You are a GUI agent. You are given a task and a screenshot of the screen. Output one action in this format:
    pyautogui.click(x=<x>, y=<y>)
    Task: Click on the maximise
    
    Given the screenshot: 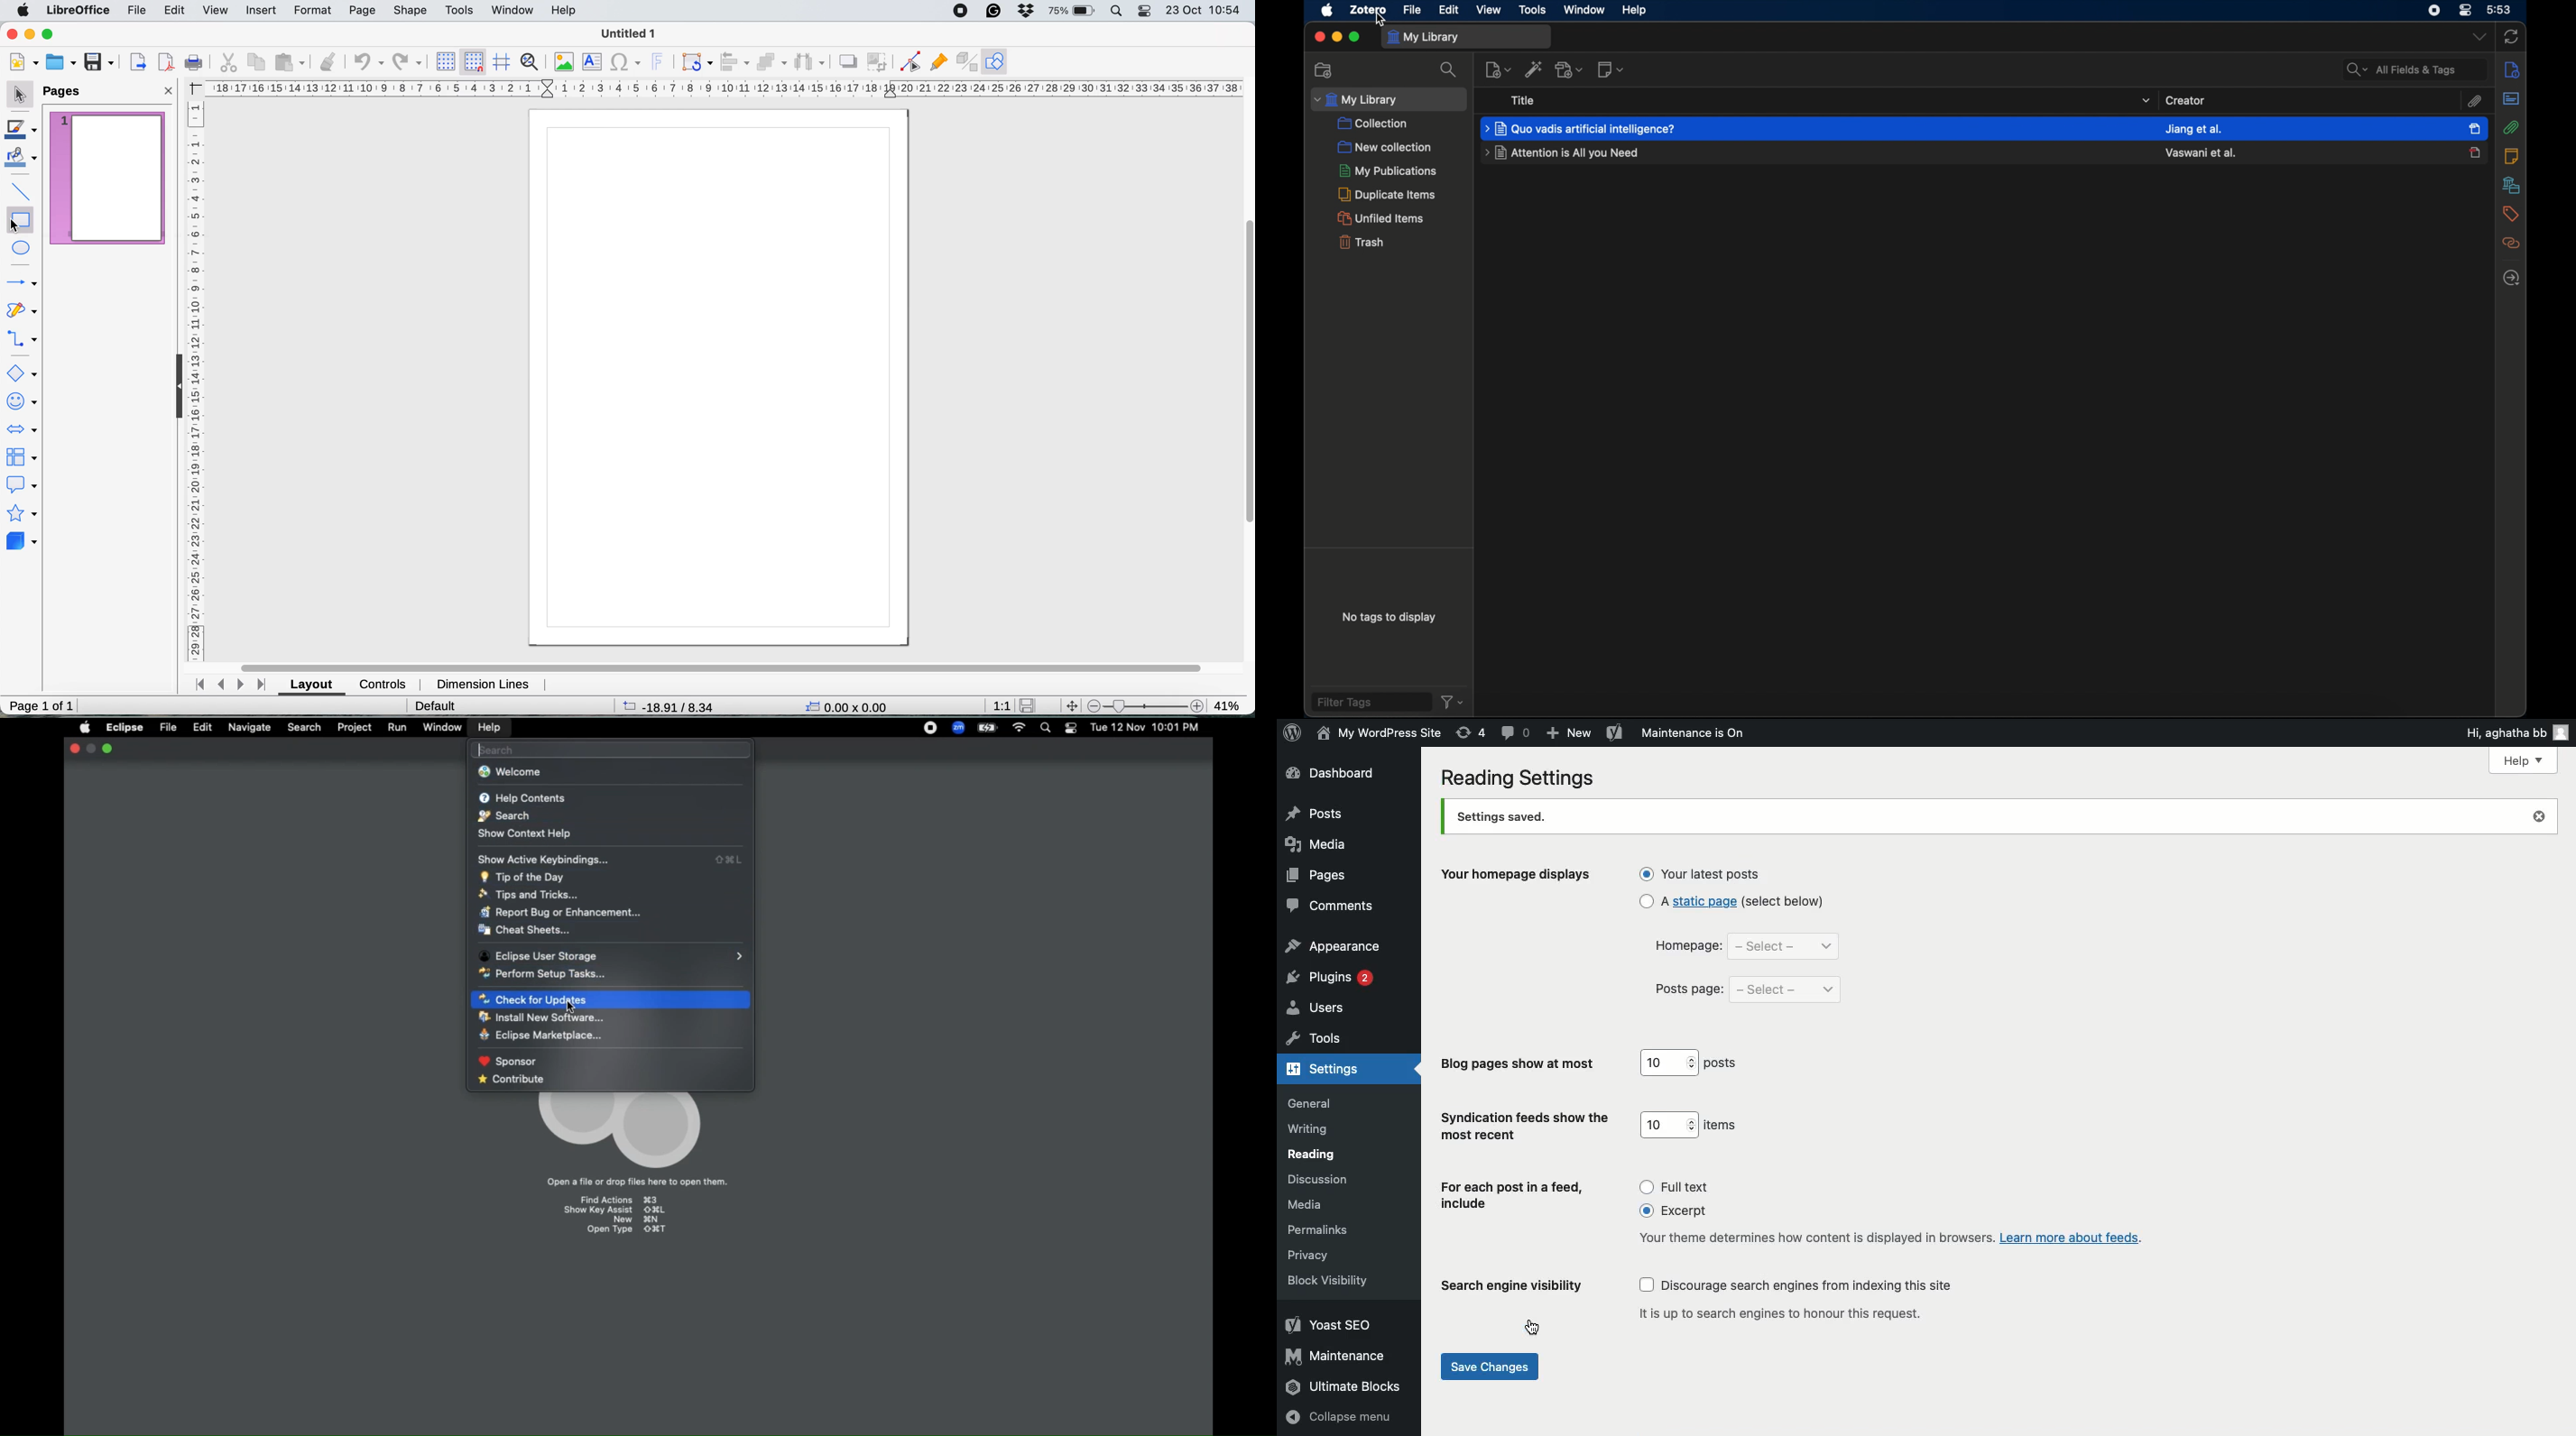 What is the action you would take?
    pyautogui.click(x=48, y=32)
    